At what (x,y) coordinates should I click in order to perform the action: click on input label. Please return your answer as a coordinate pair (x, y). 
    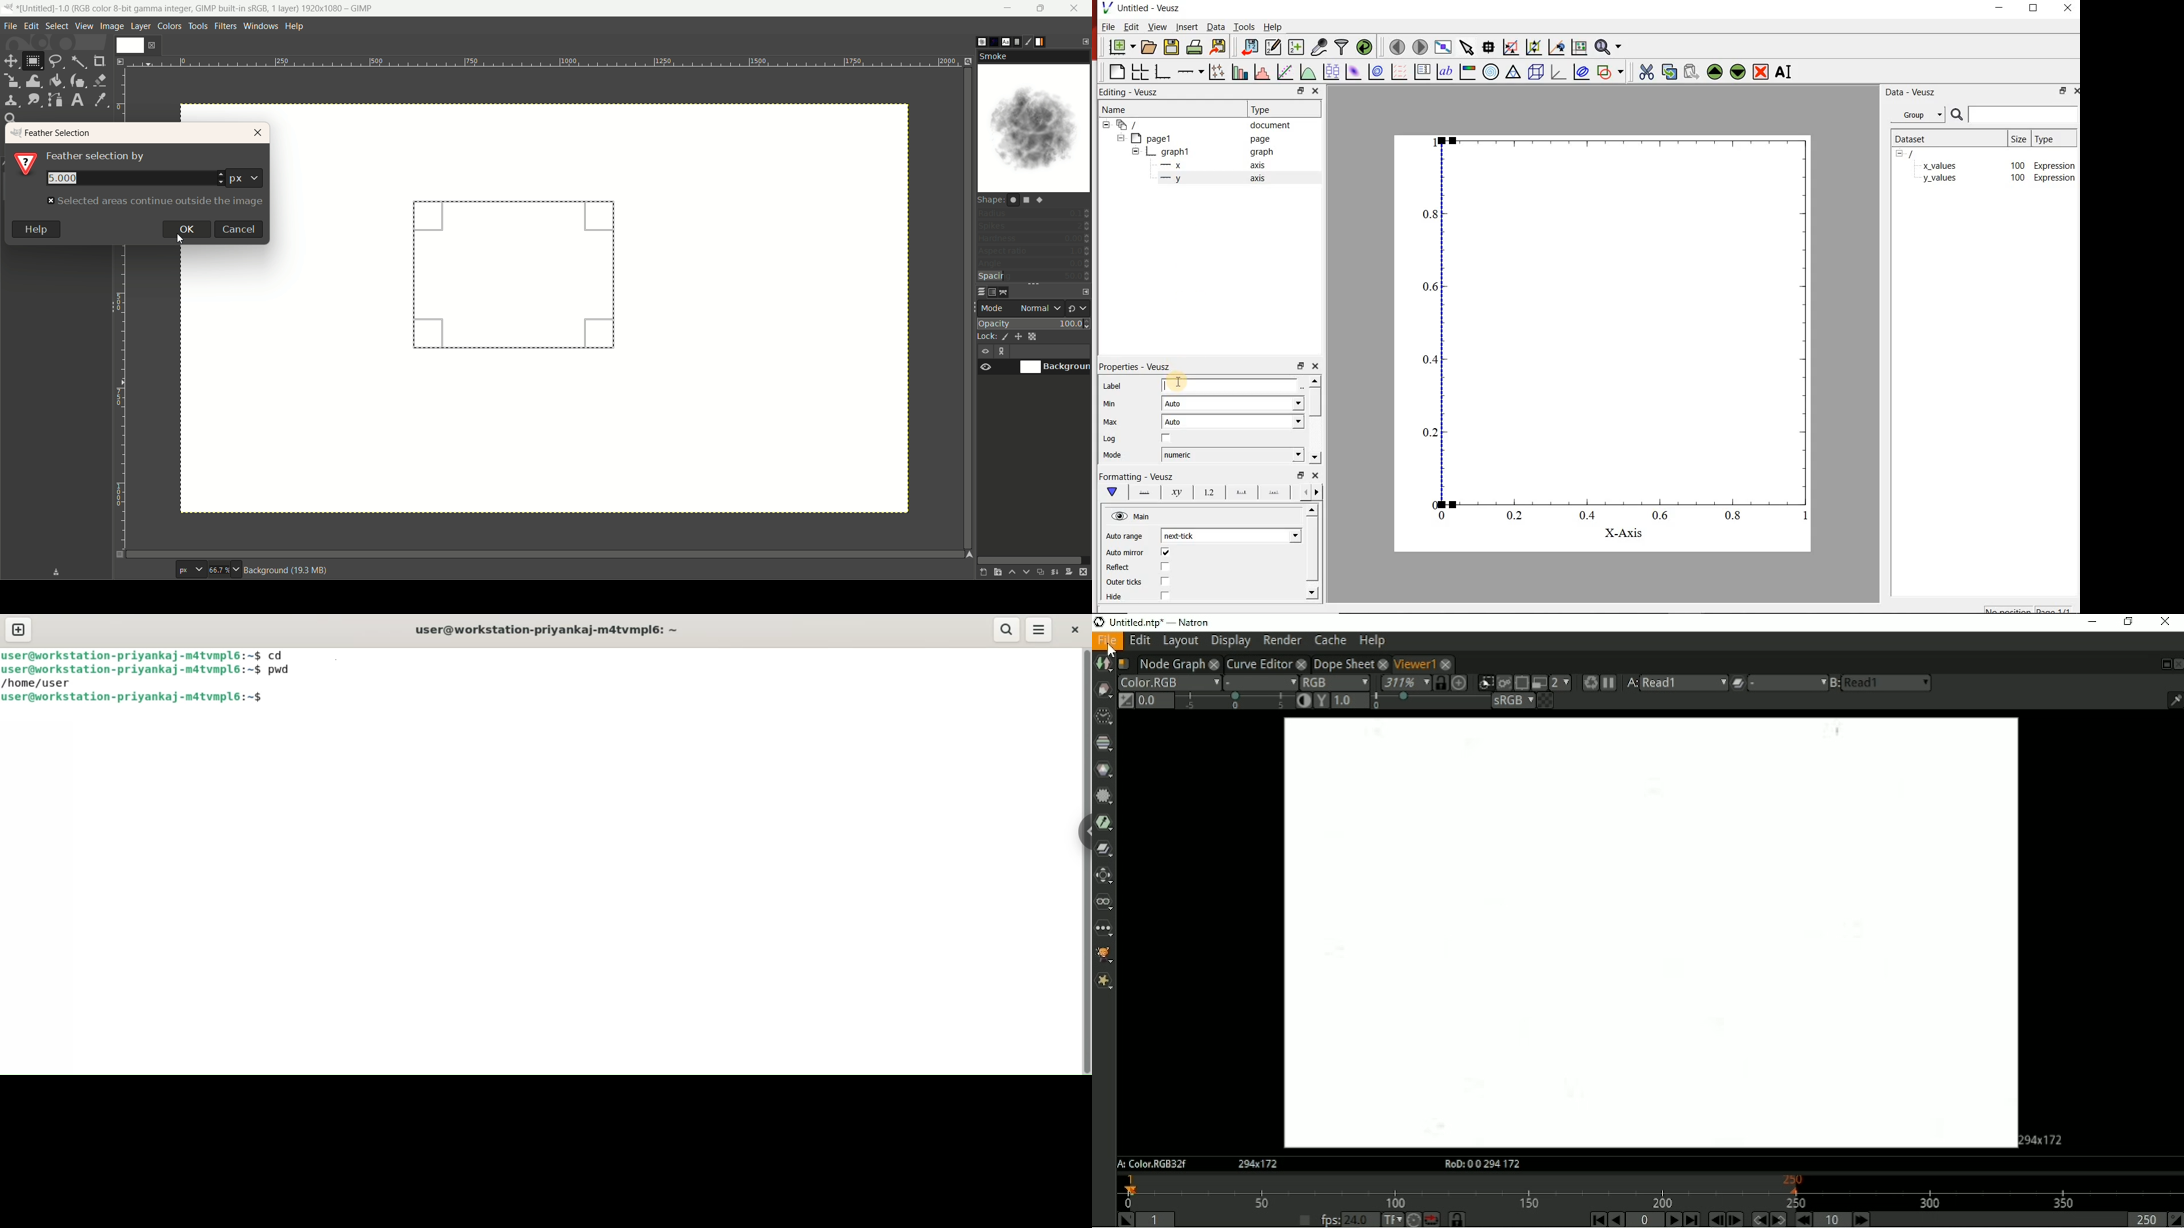
    Looking at the image, I should click on (1230, 385).